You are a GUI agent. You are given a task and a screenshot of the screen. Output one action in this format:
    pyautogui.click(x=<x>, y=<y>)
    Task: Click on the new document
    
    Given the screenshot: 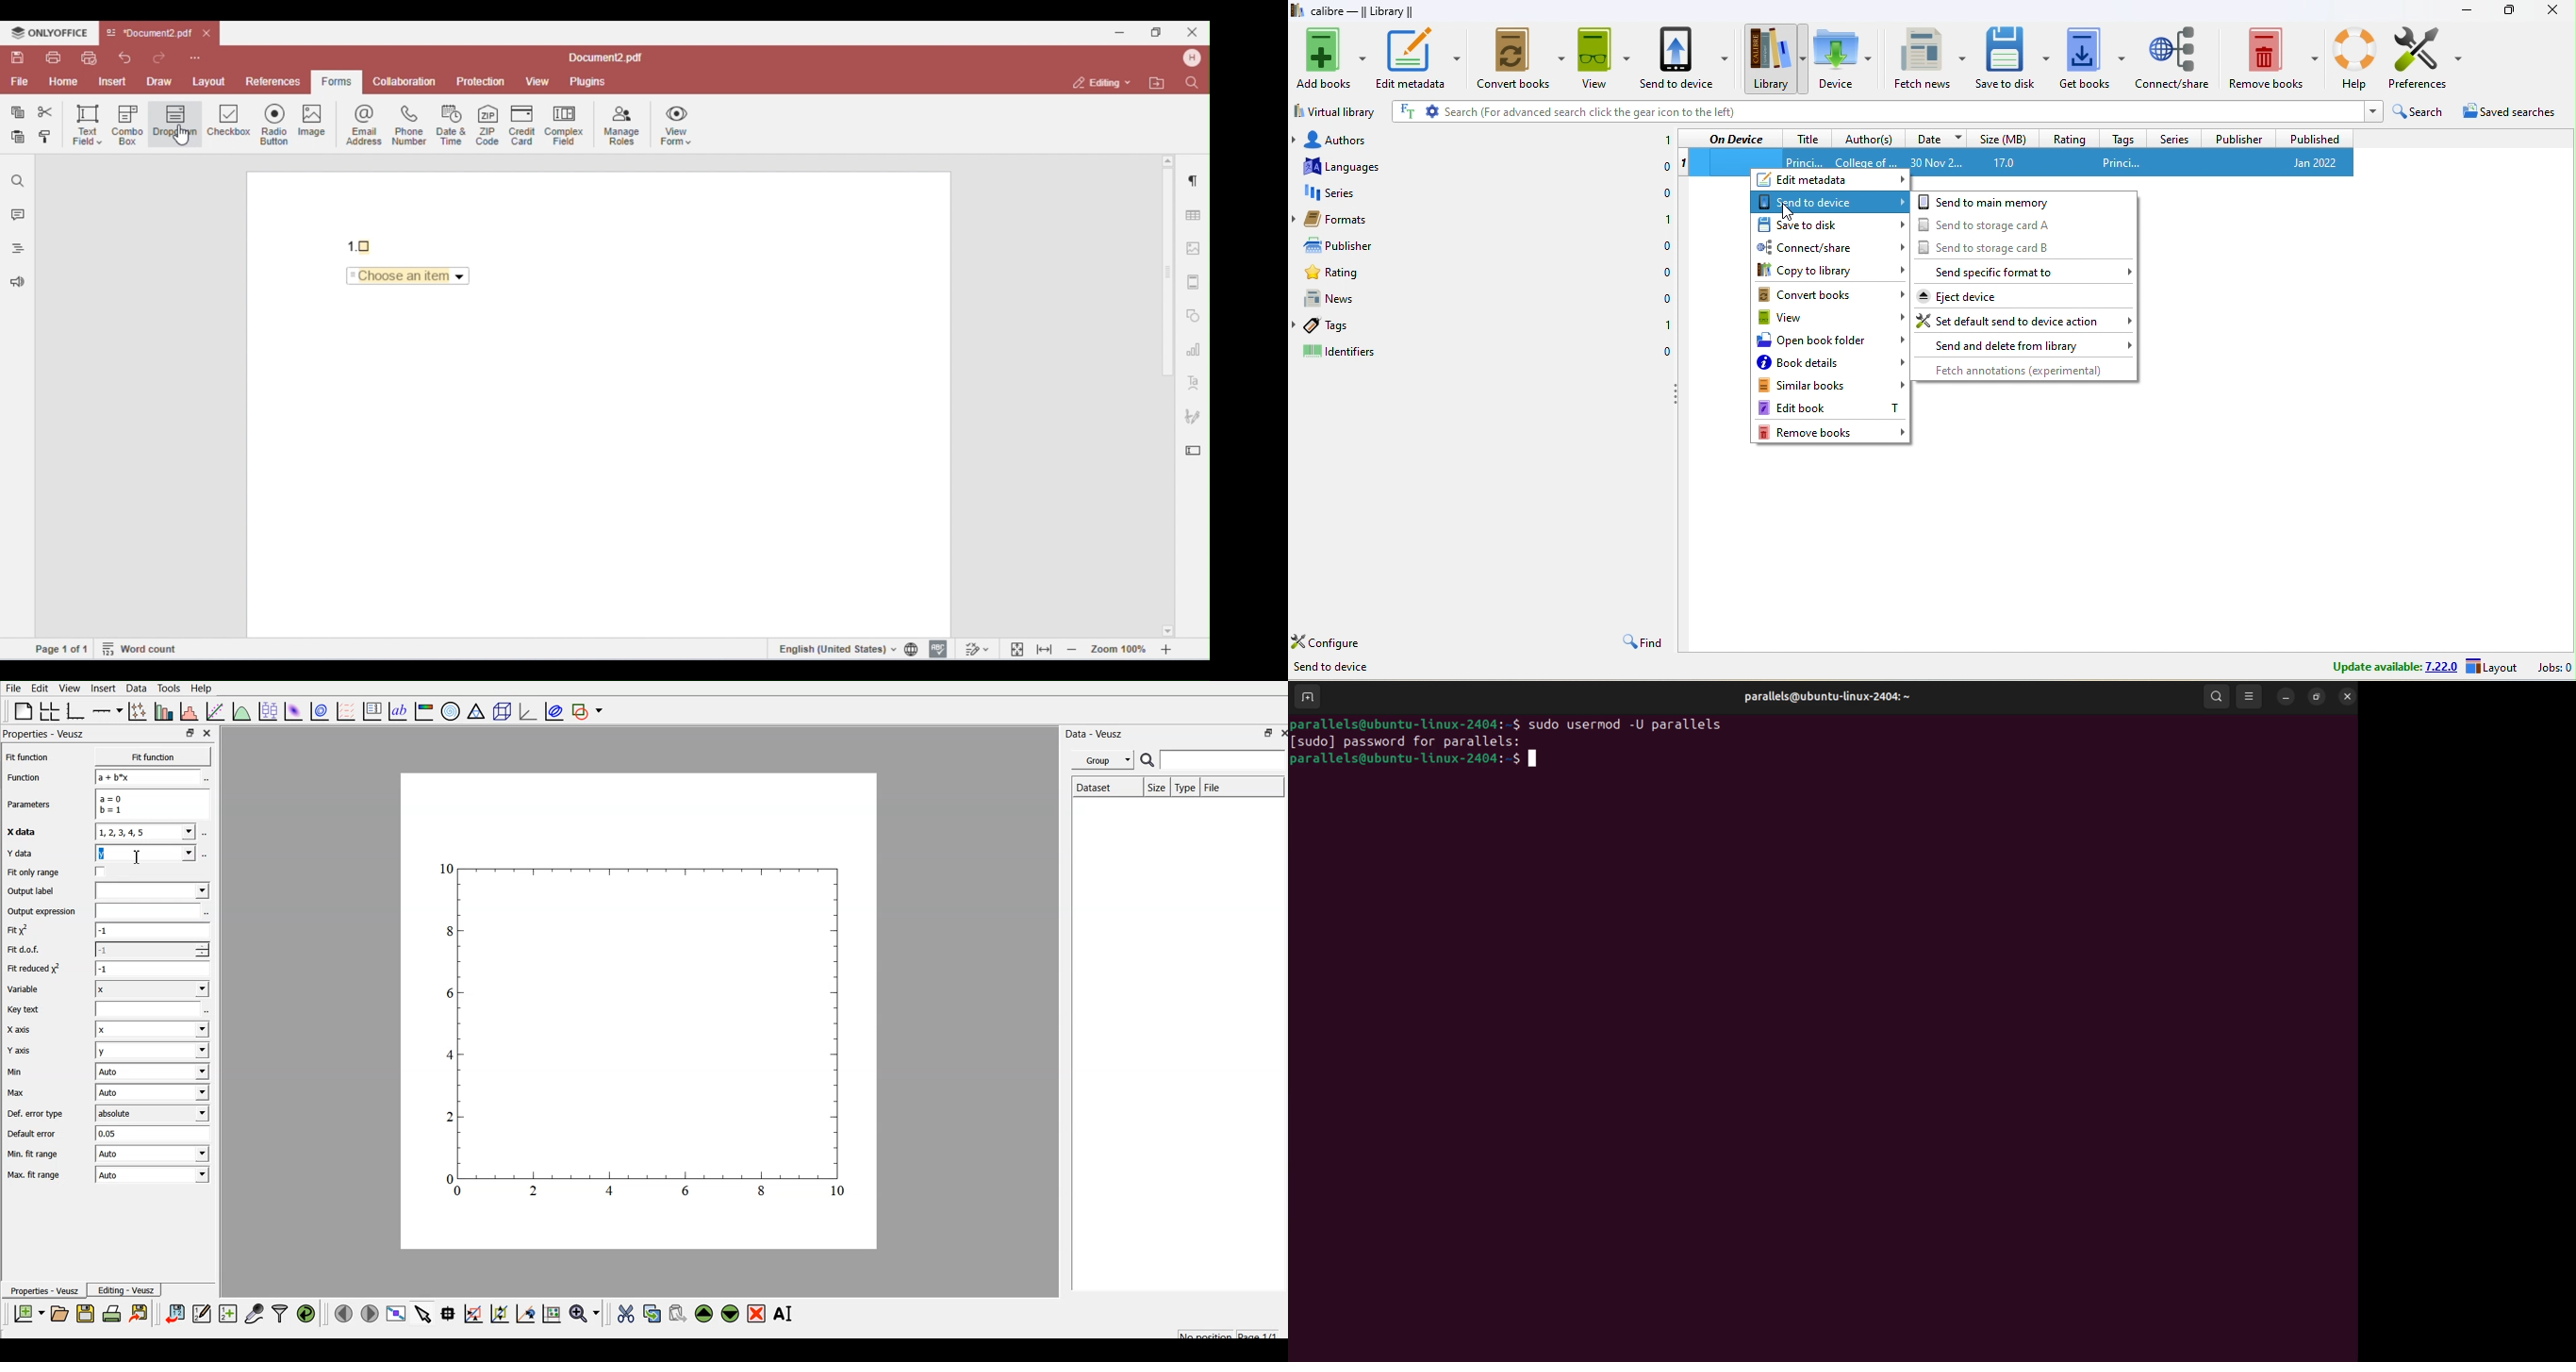 What is the action you would take?
    pyautogui.click(x=23, y=1314)
    